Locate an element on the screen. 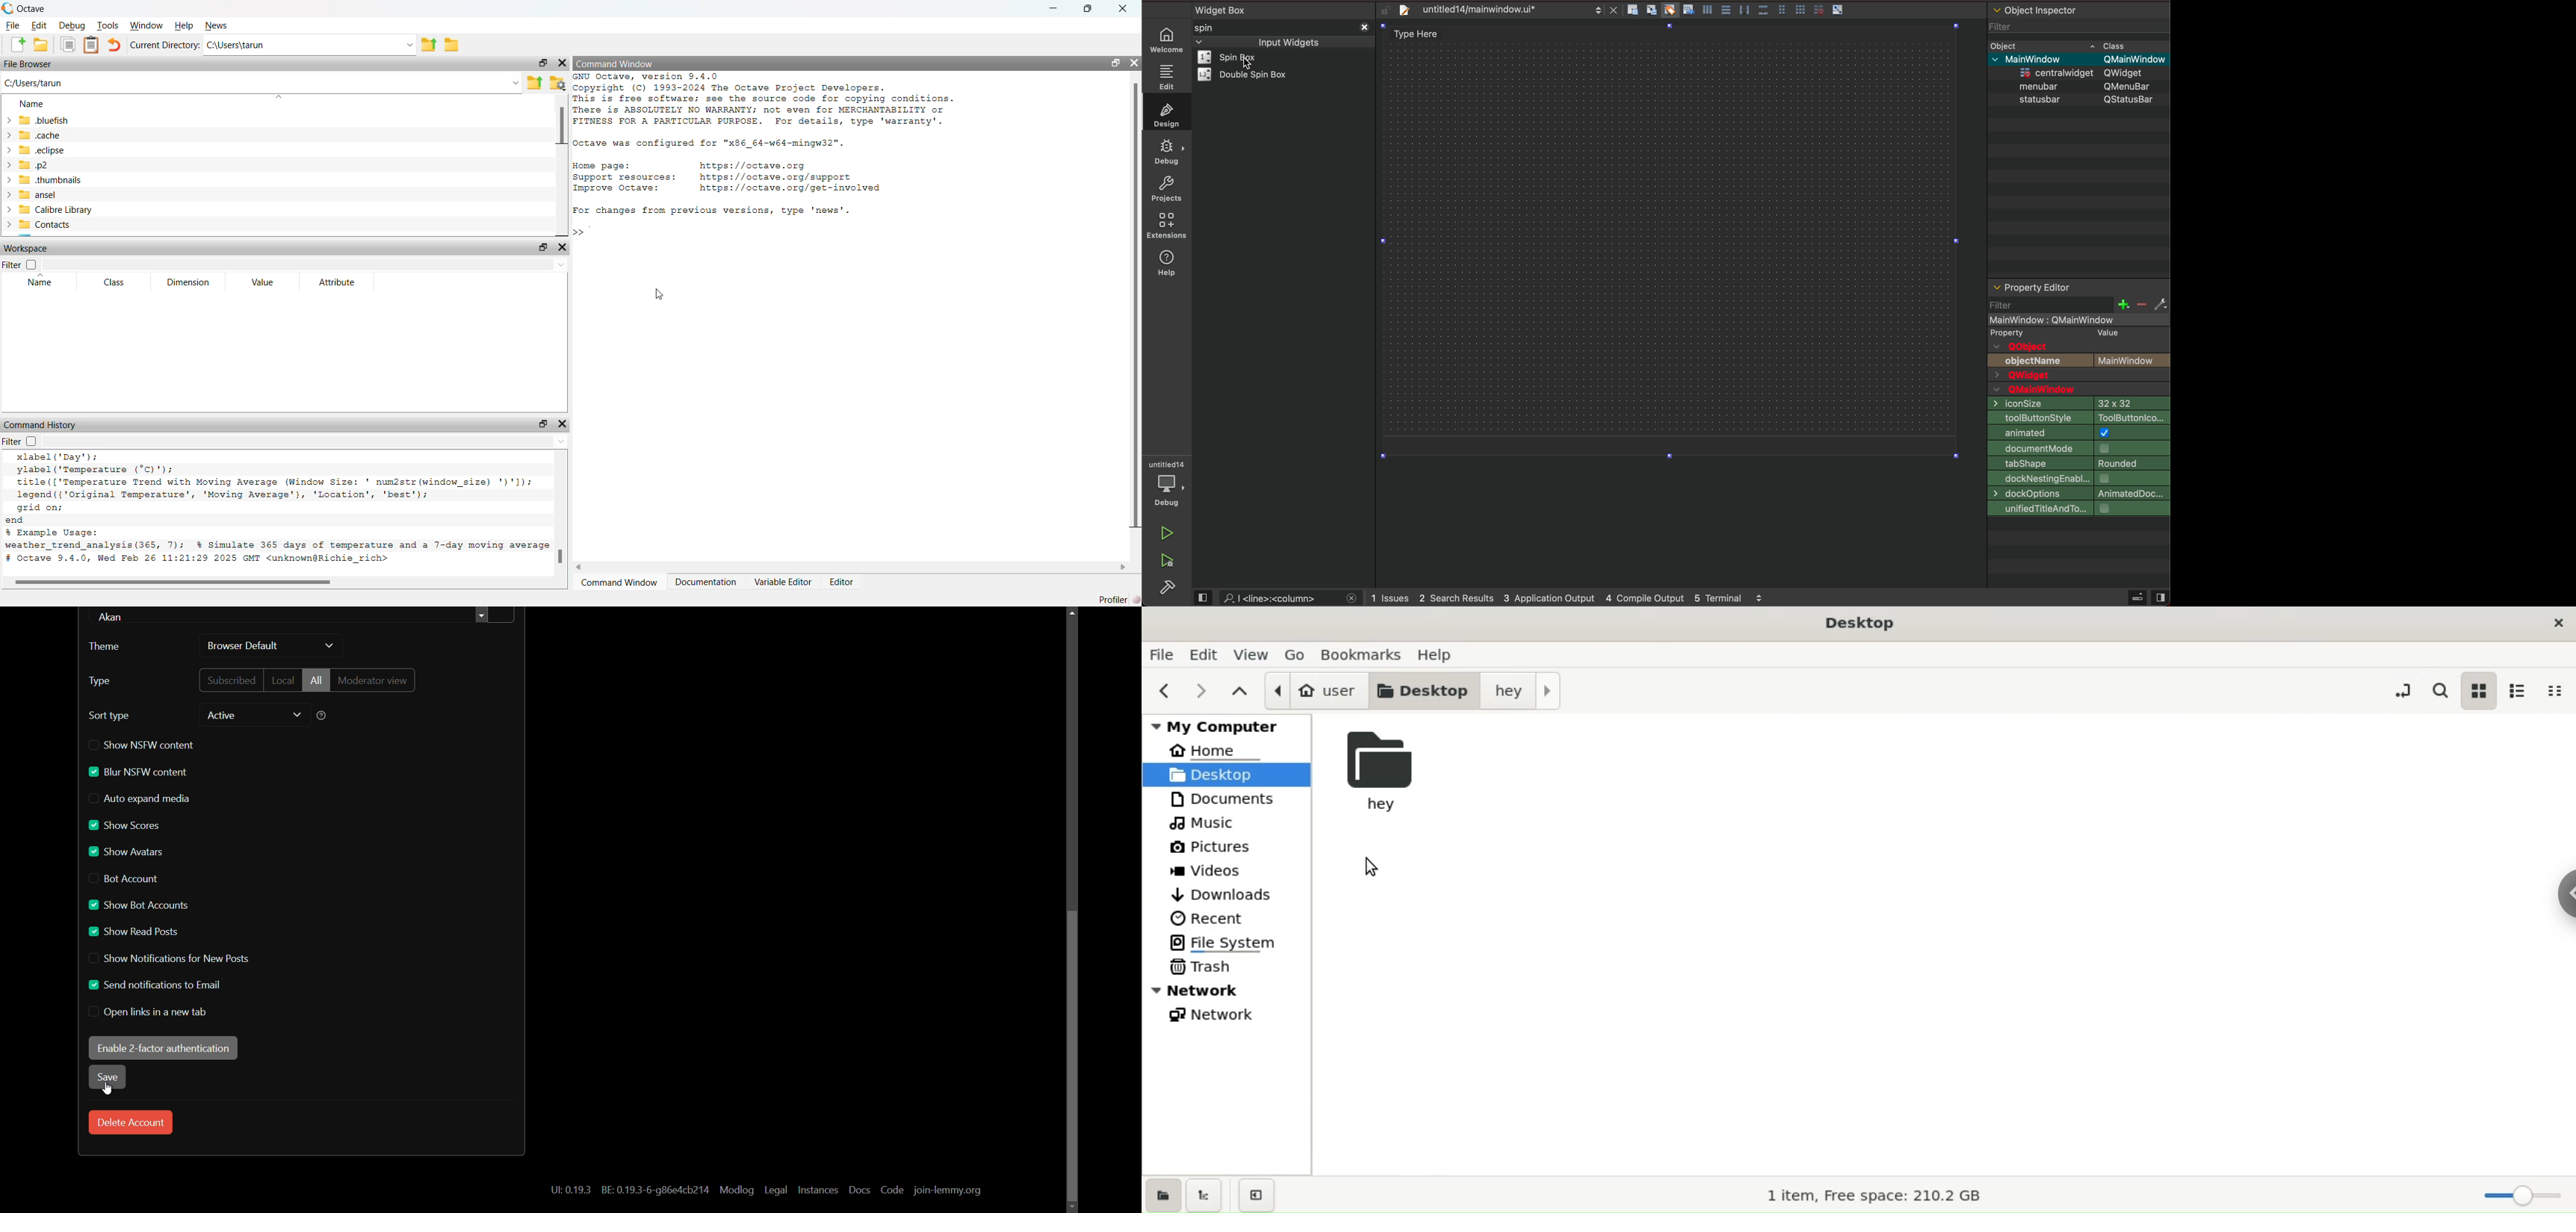 The height and width of the screenshot is (1232, 2576). xlabel('Day');
ylabel ("Temperature (°C)');
title(['Temperature Trend with Moving Average (Window Size: ' num2str(window_size) ')'1);
legend ({'Original Temperature’, 'Moving Average'}, 'Location', 'best');
grid on;
end
% Example Usage:
weather_trend analysis (365, 7); % Simulate 365 days of temperature and a 7-day moving average
# Octave 9.4.0, Wed Feb 26 11:21:29 2025 GMT <unknown@Richie_rich> is located at coordinates (280, 513).